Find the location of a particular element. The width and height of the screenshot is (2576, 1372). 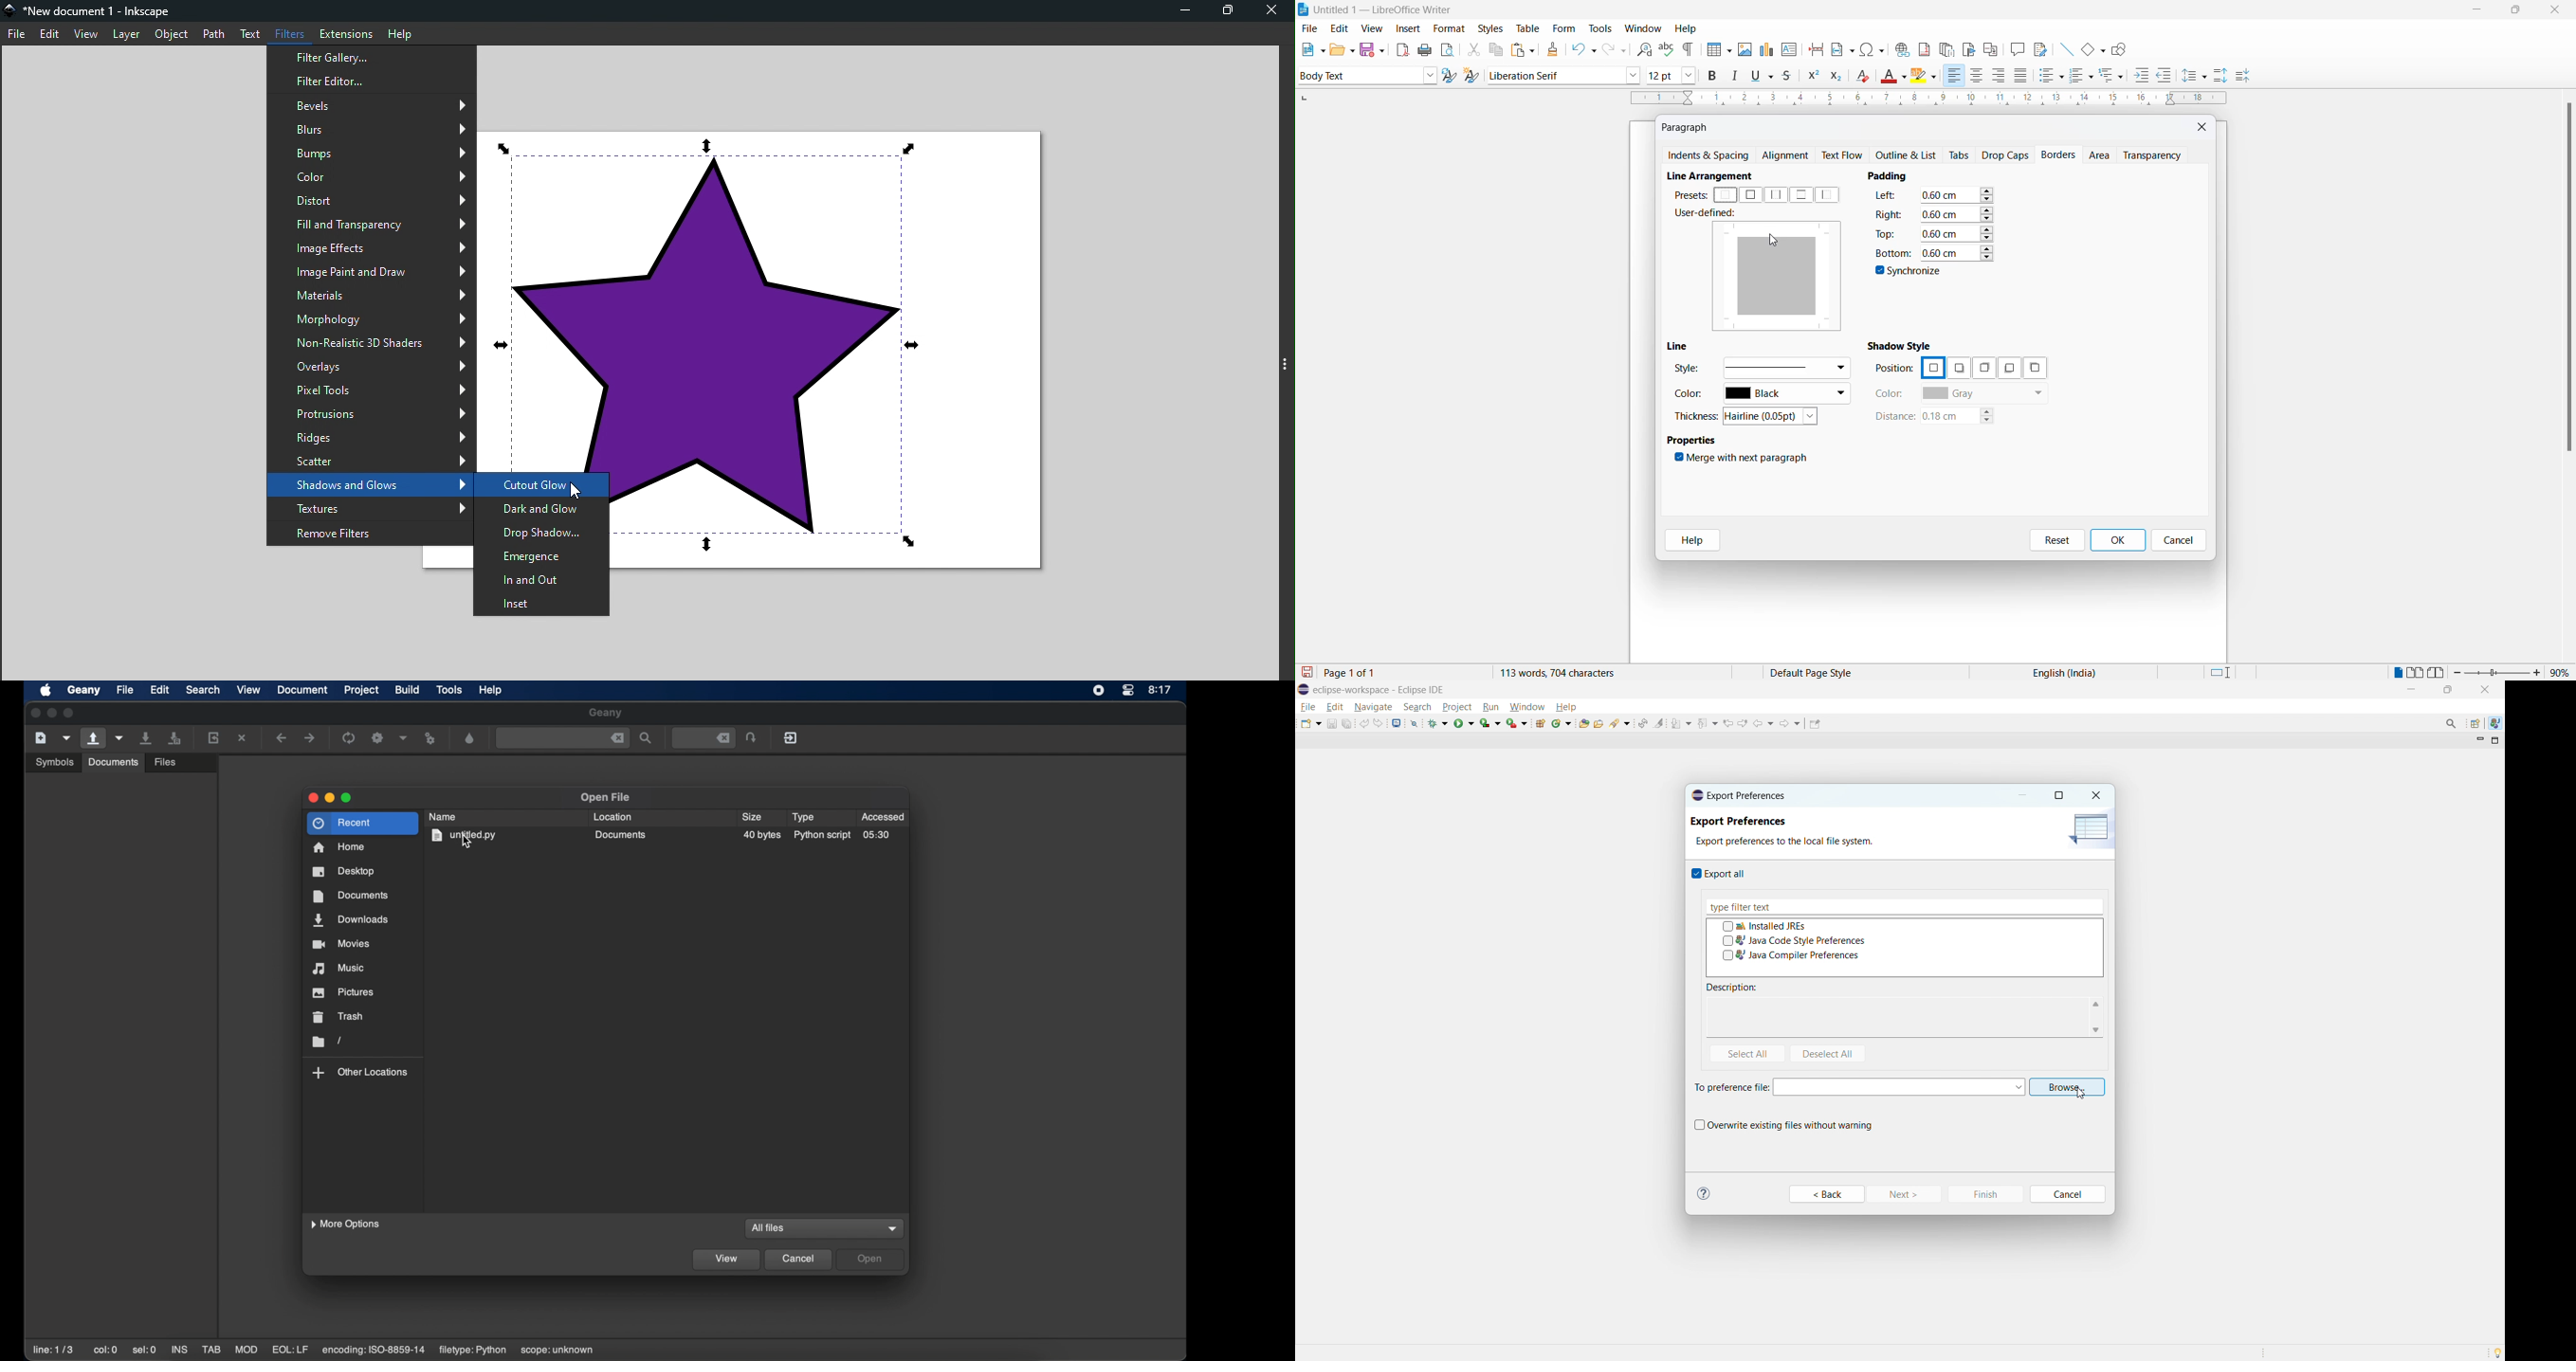

Back is located at coordinates (1825, 1195).